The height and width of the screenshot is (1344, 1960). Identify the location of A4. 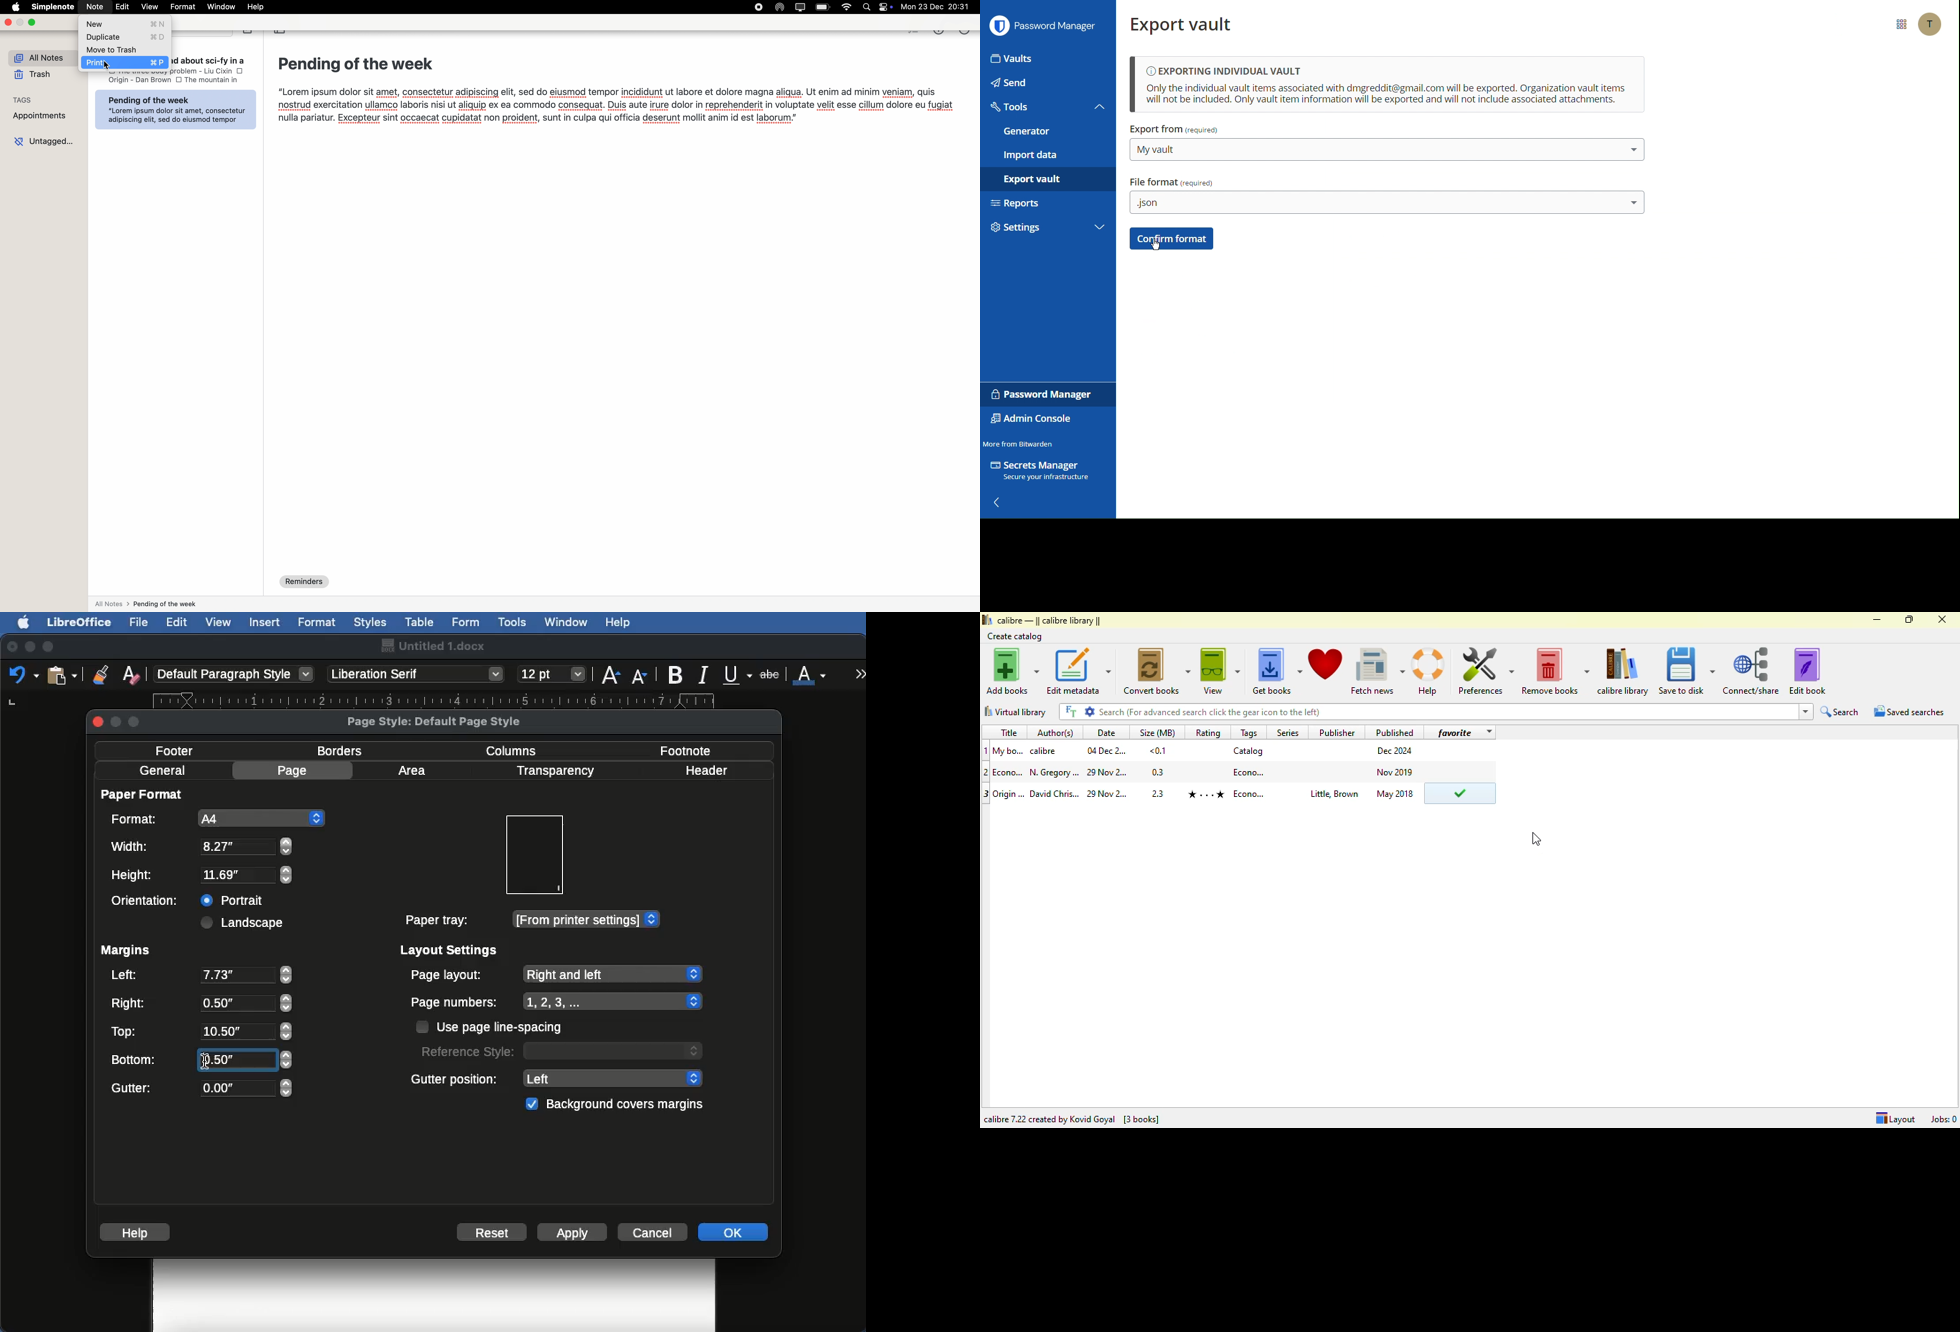
(215, 818).